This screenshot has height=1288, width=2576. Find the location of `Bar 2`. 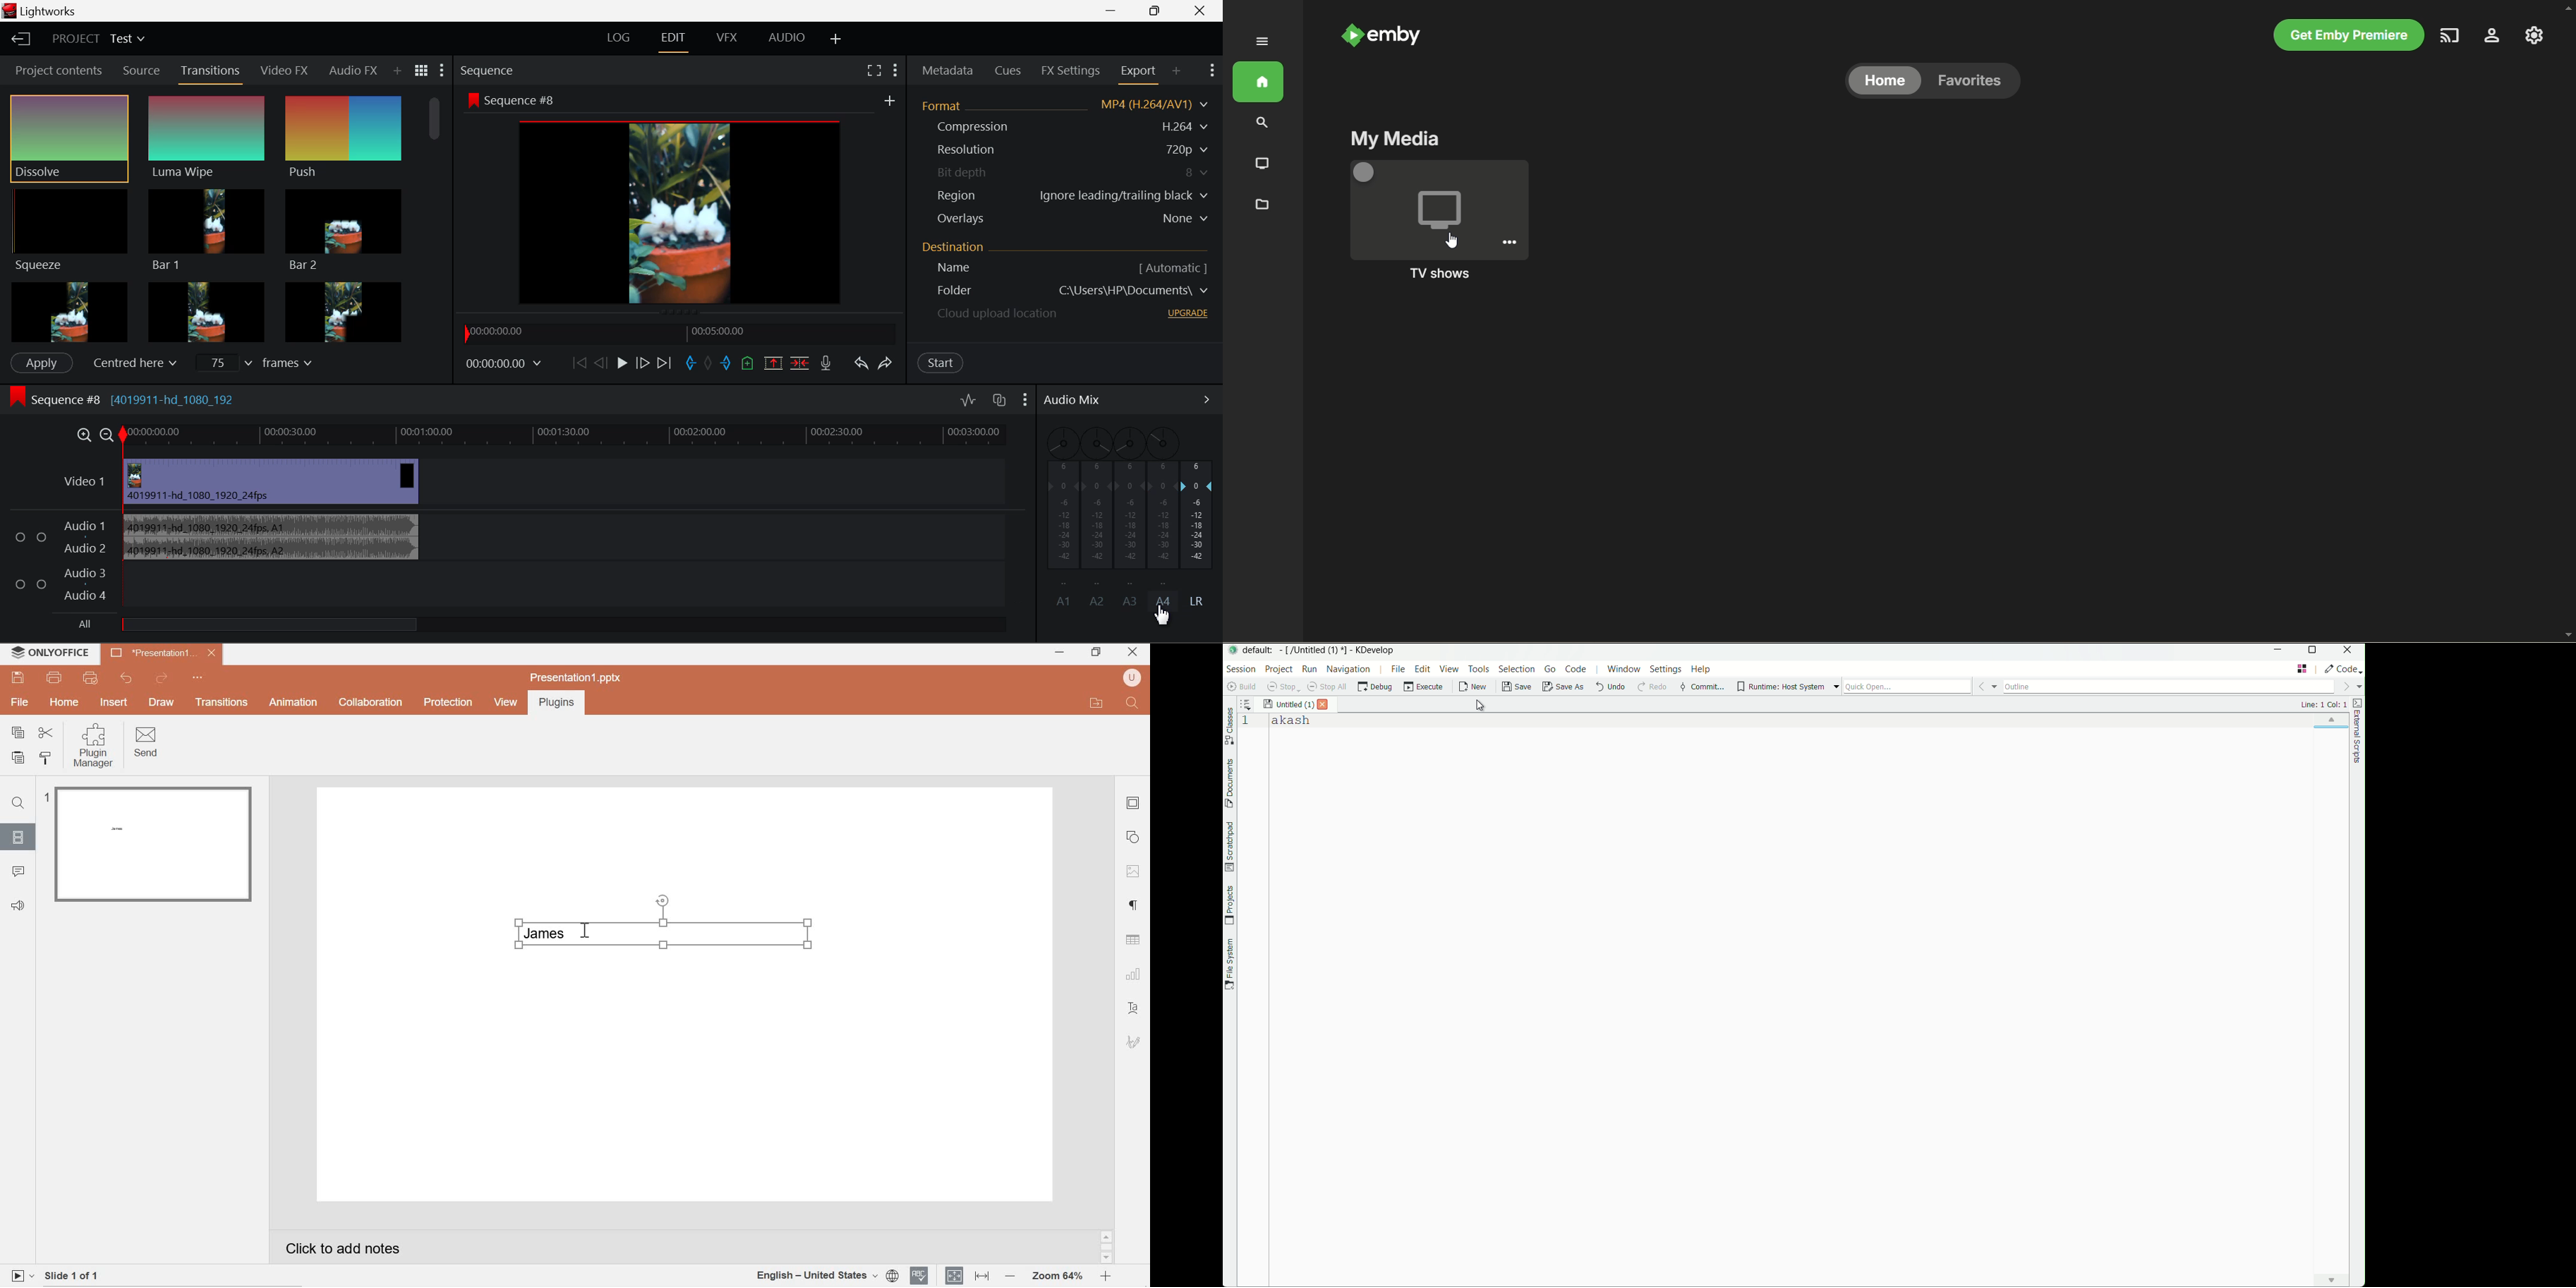

Bar 2 is located at coordinates (345, 233).